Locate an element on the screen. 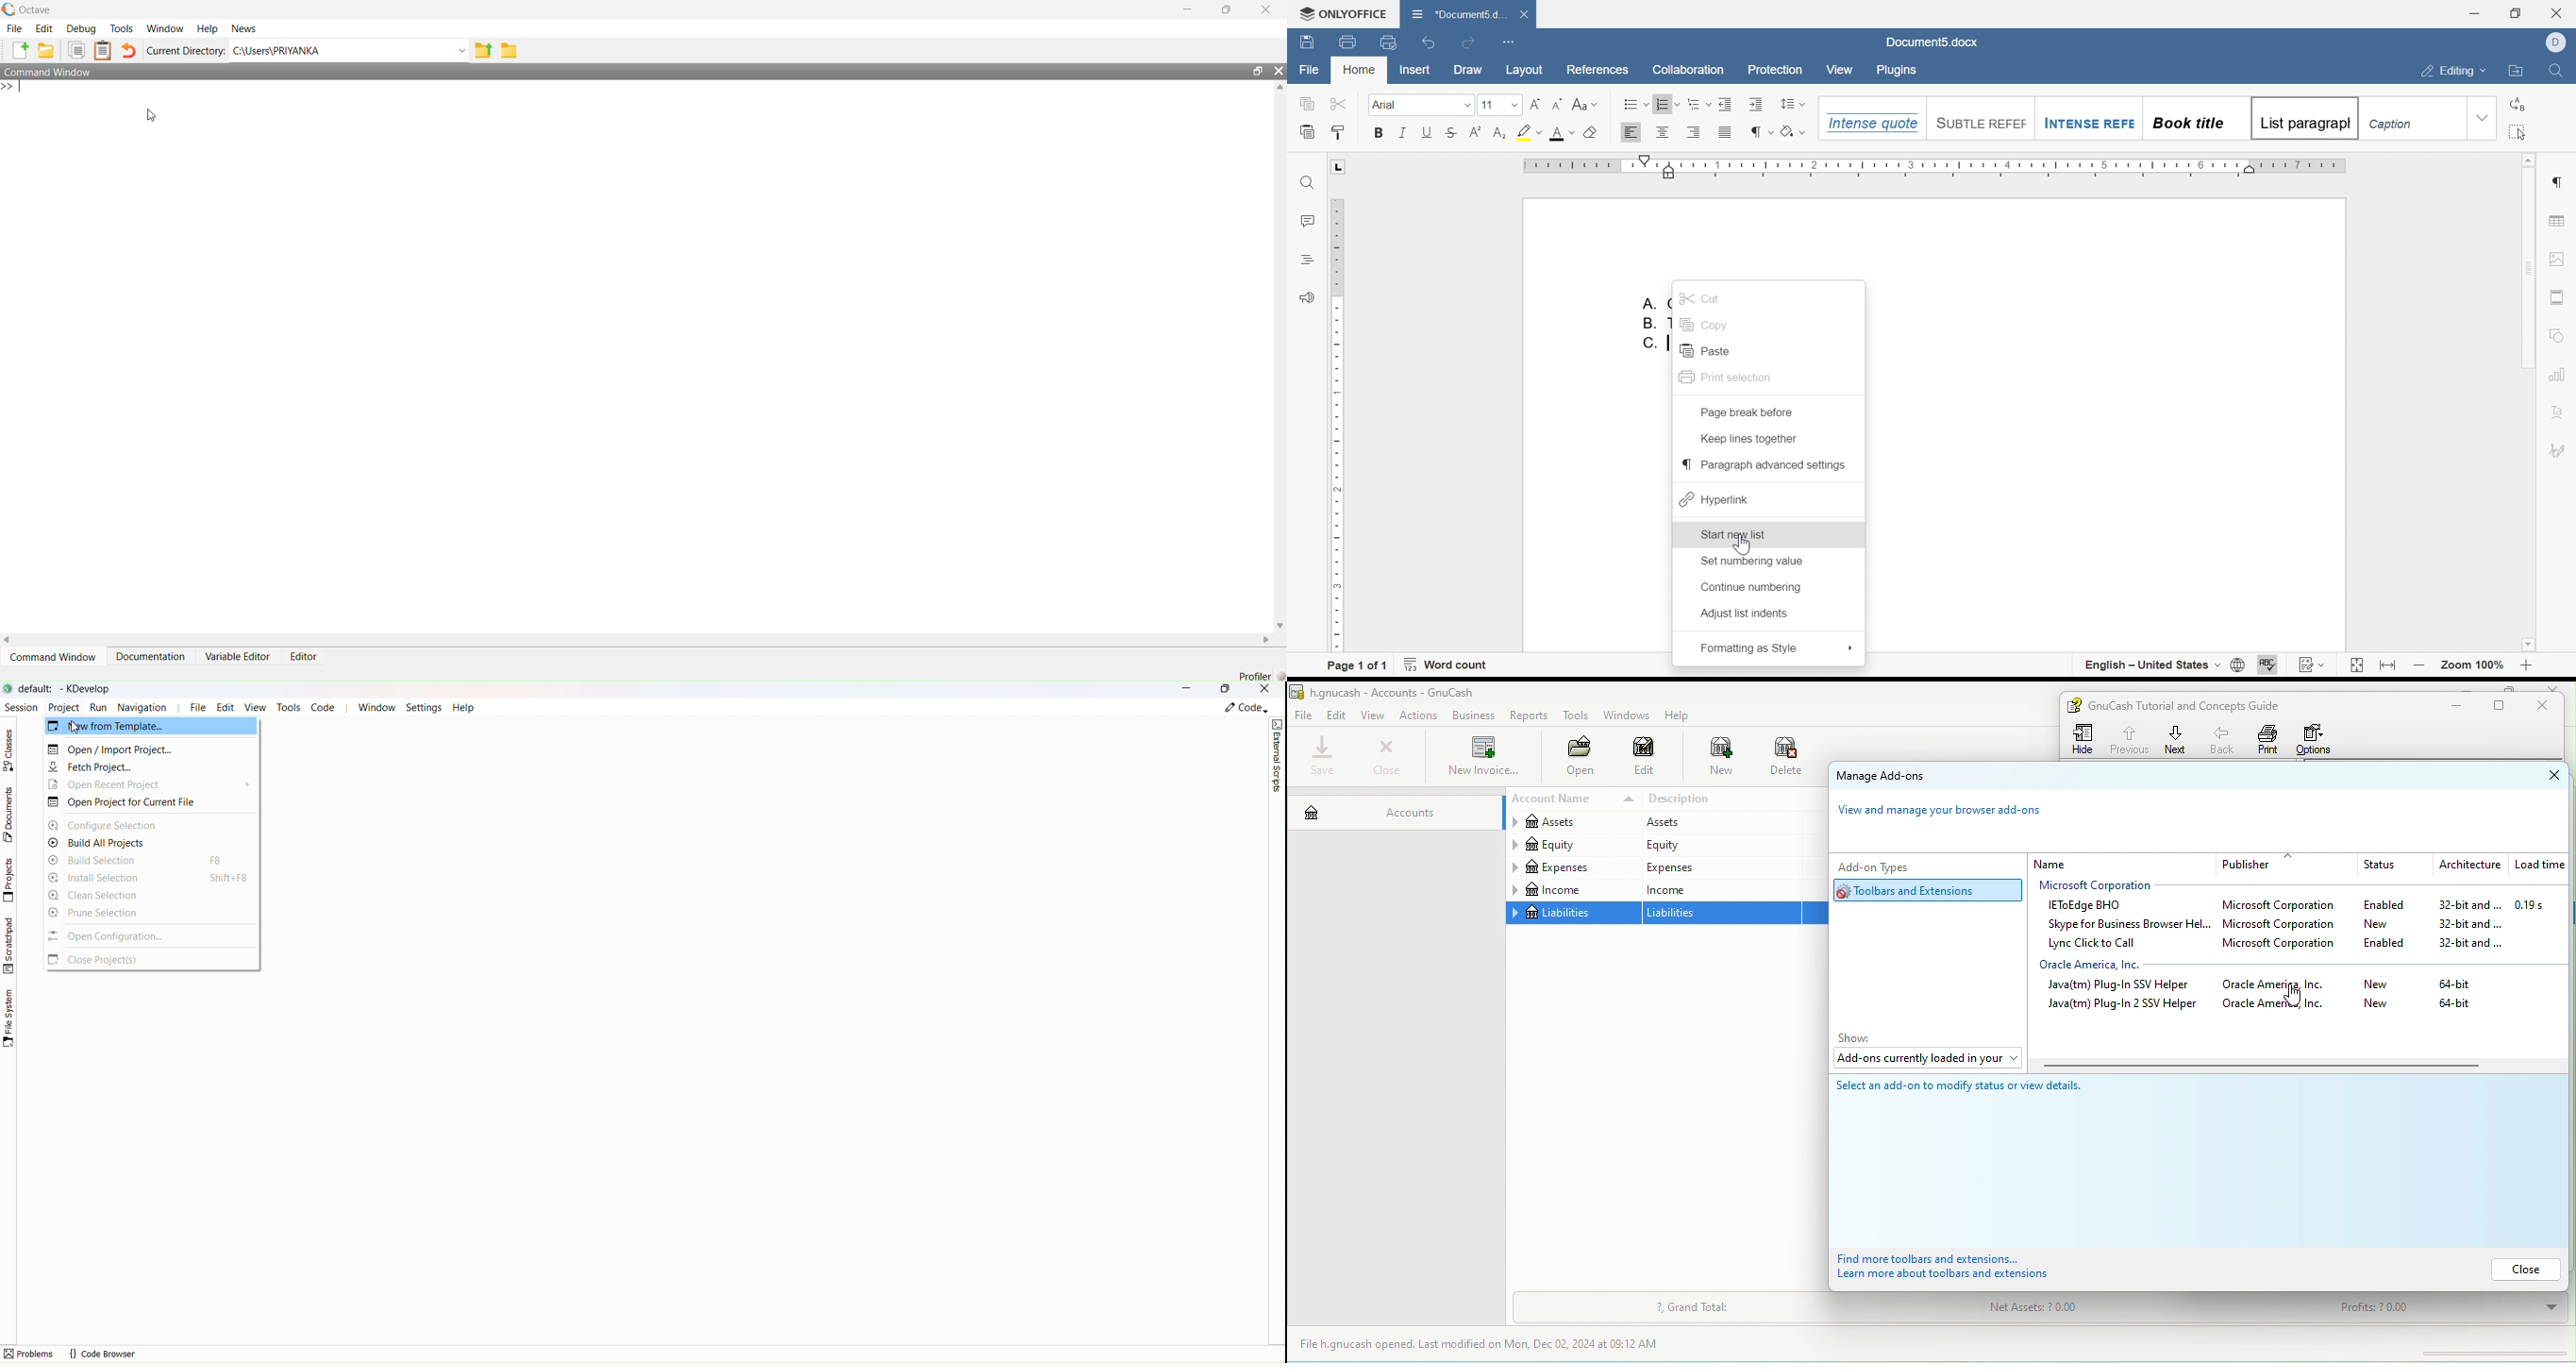  Align Center is located at coordinates (1662, 132).